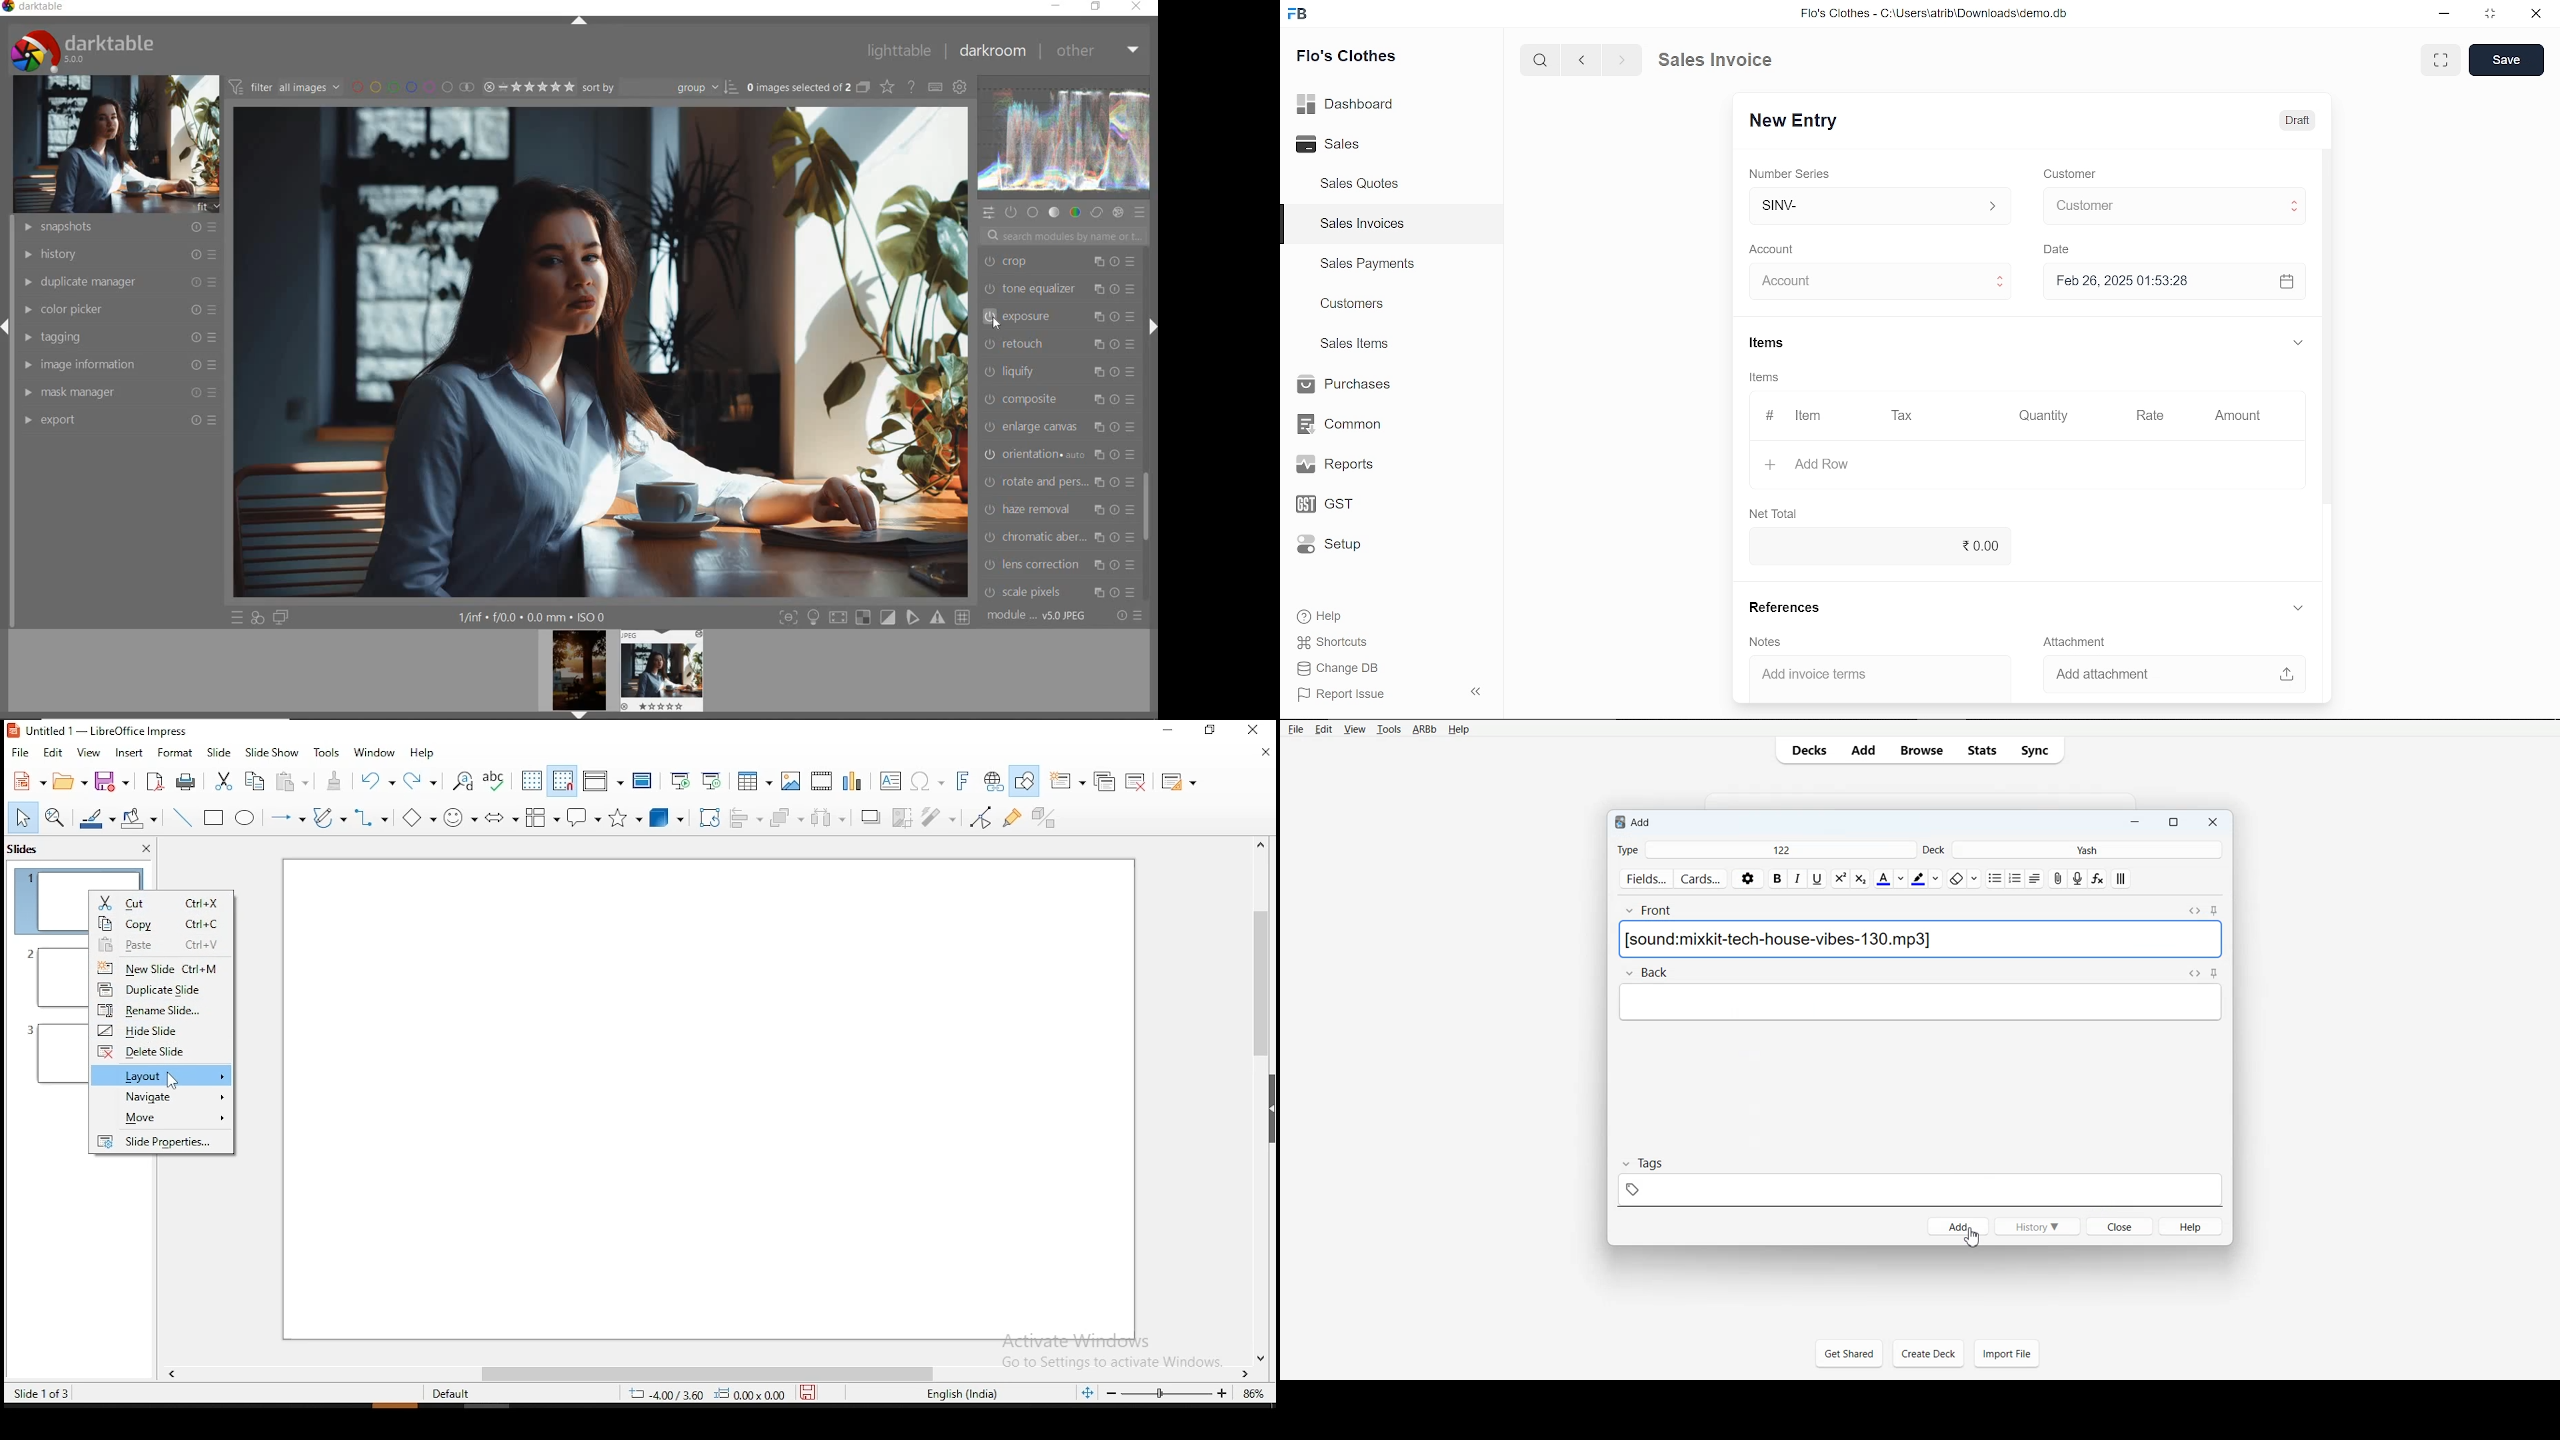 This screenshot has height=1456, width=2576. What do you see at coordinates (1298, 16) in the screenshot?
I see `frappe books` at bounding box center [1298, 16].